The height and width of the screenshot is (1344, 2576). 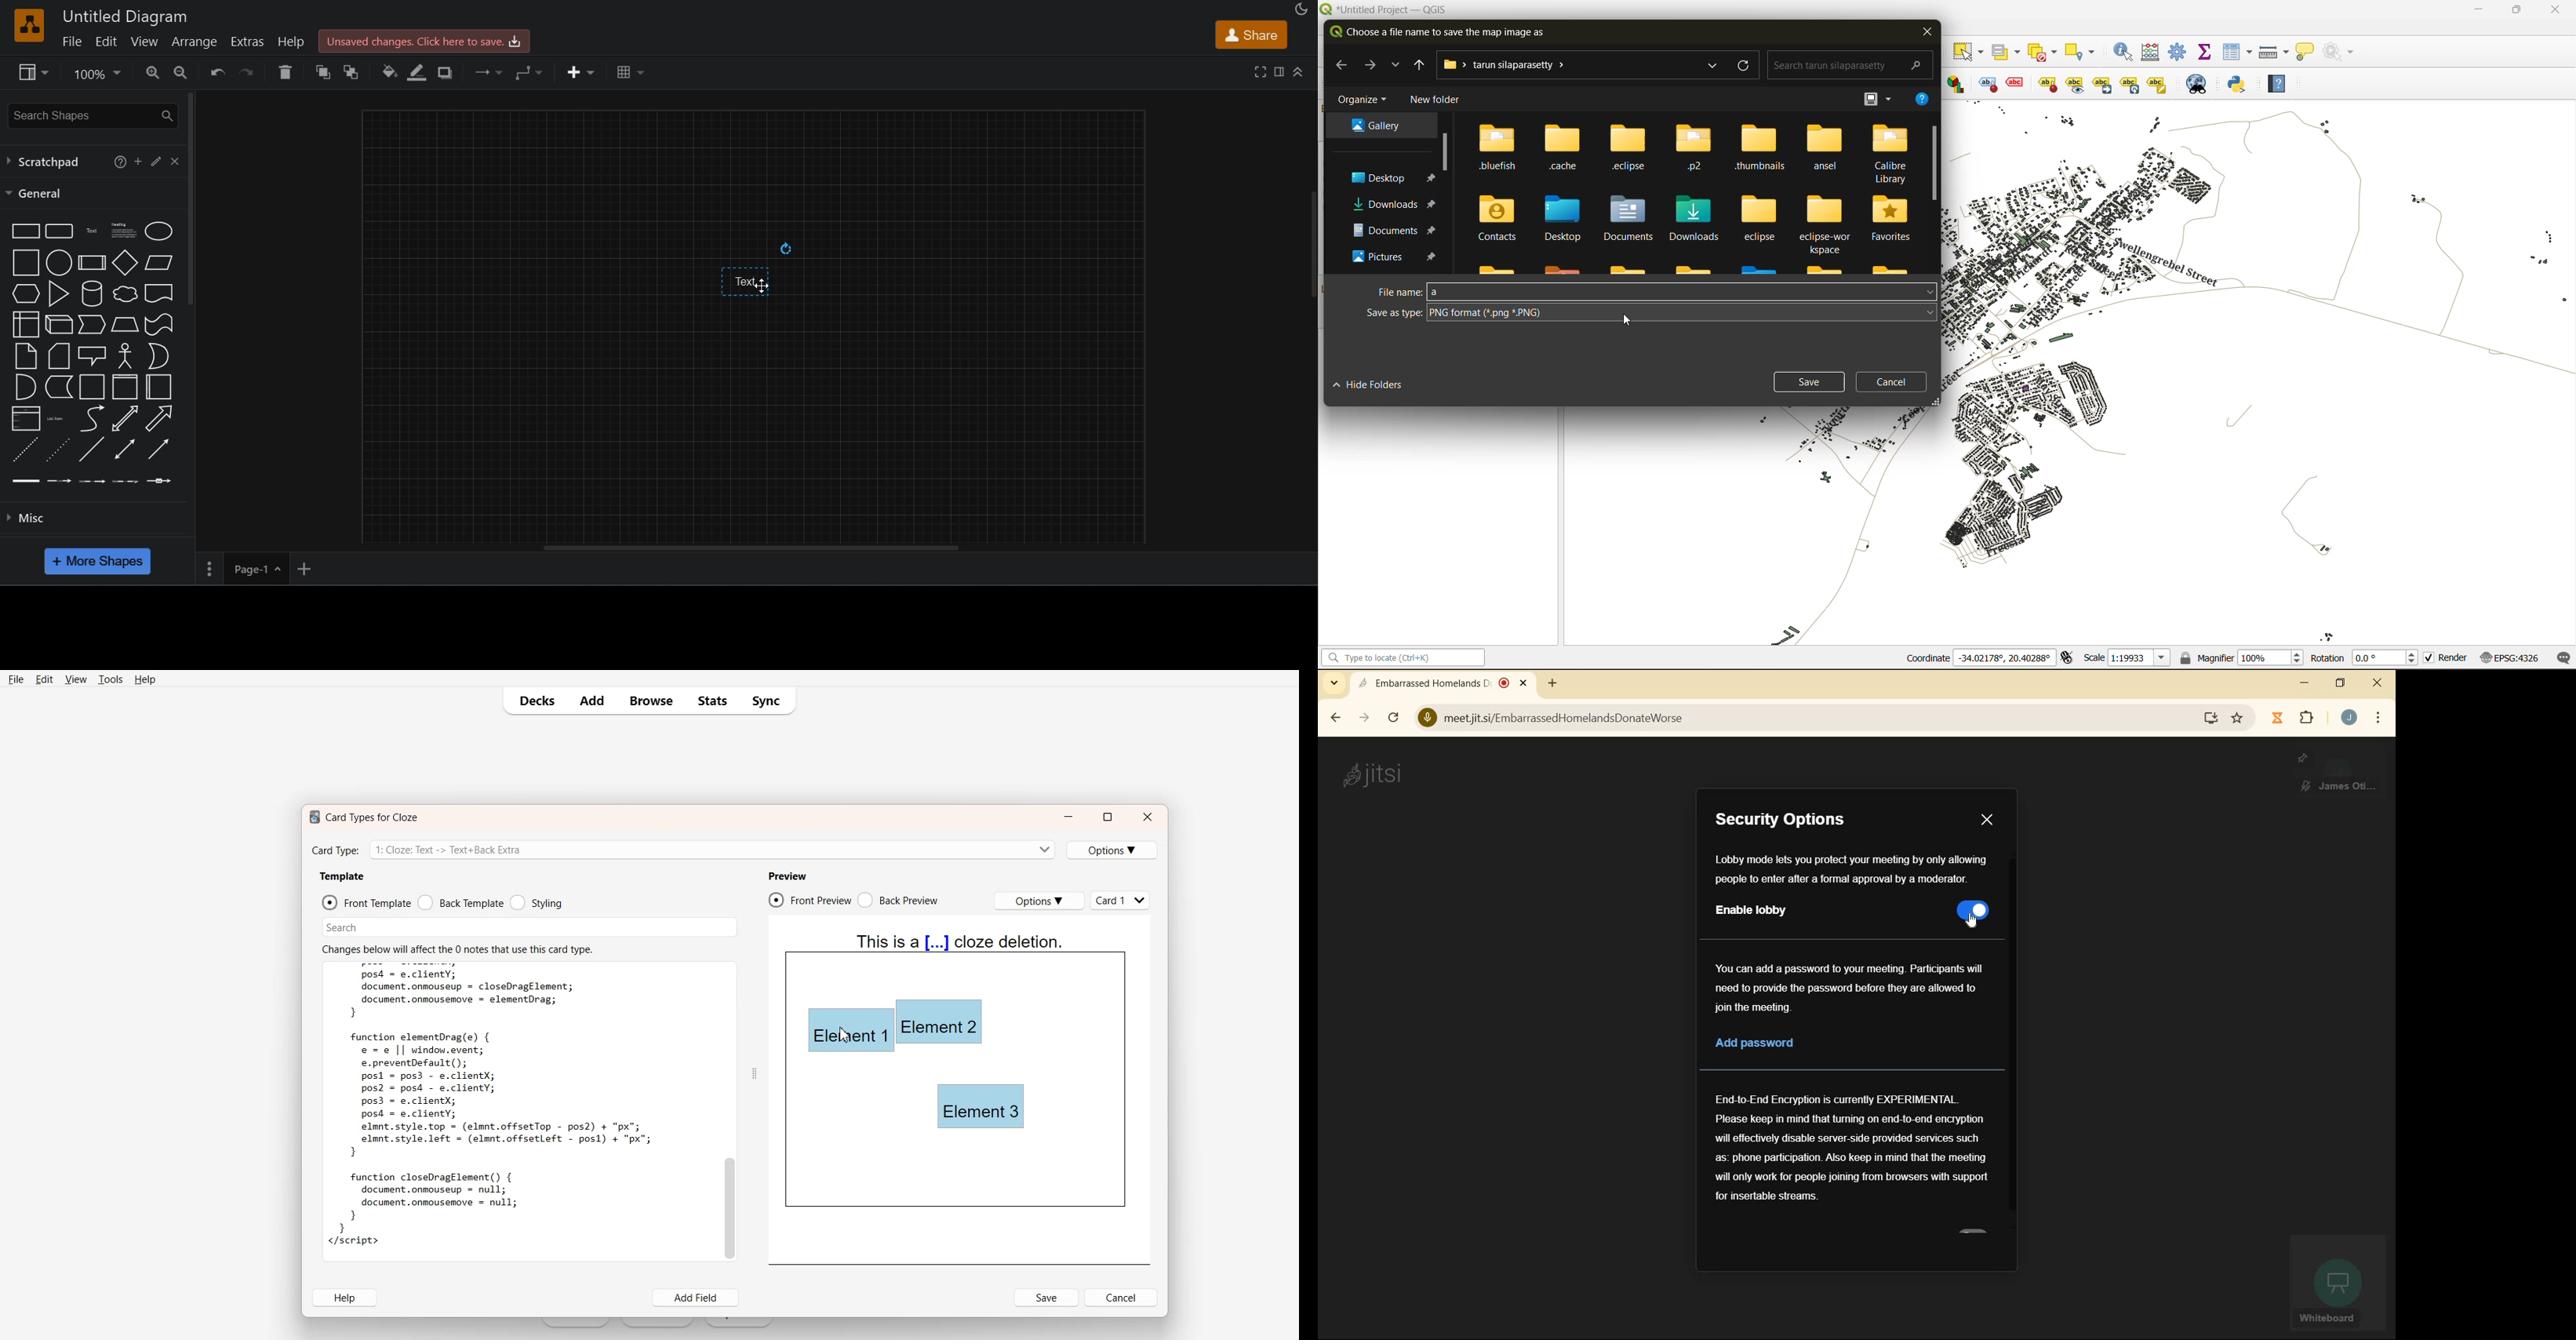 I want to click on Decks, so click(x=533, y=700).